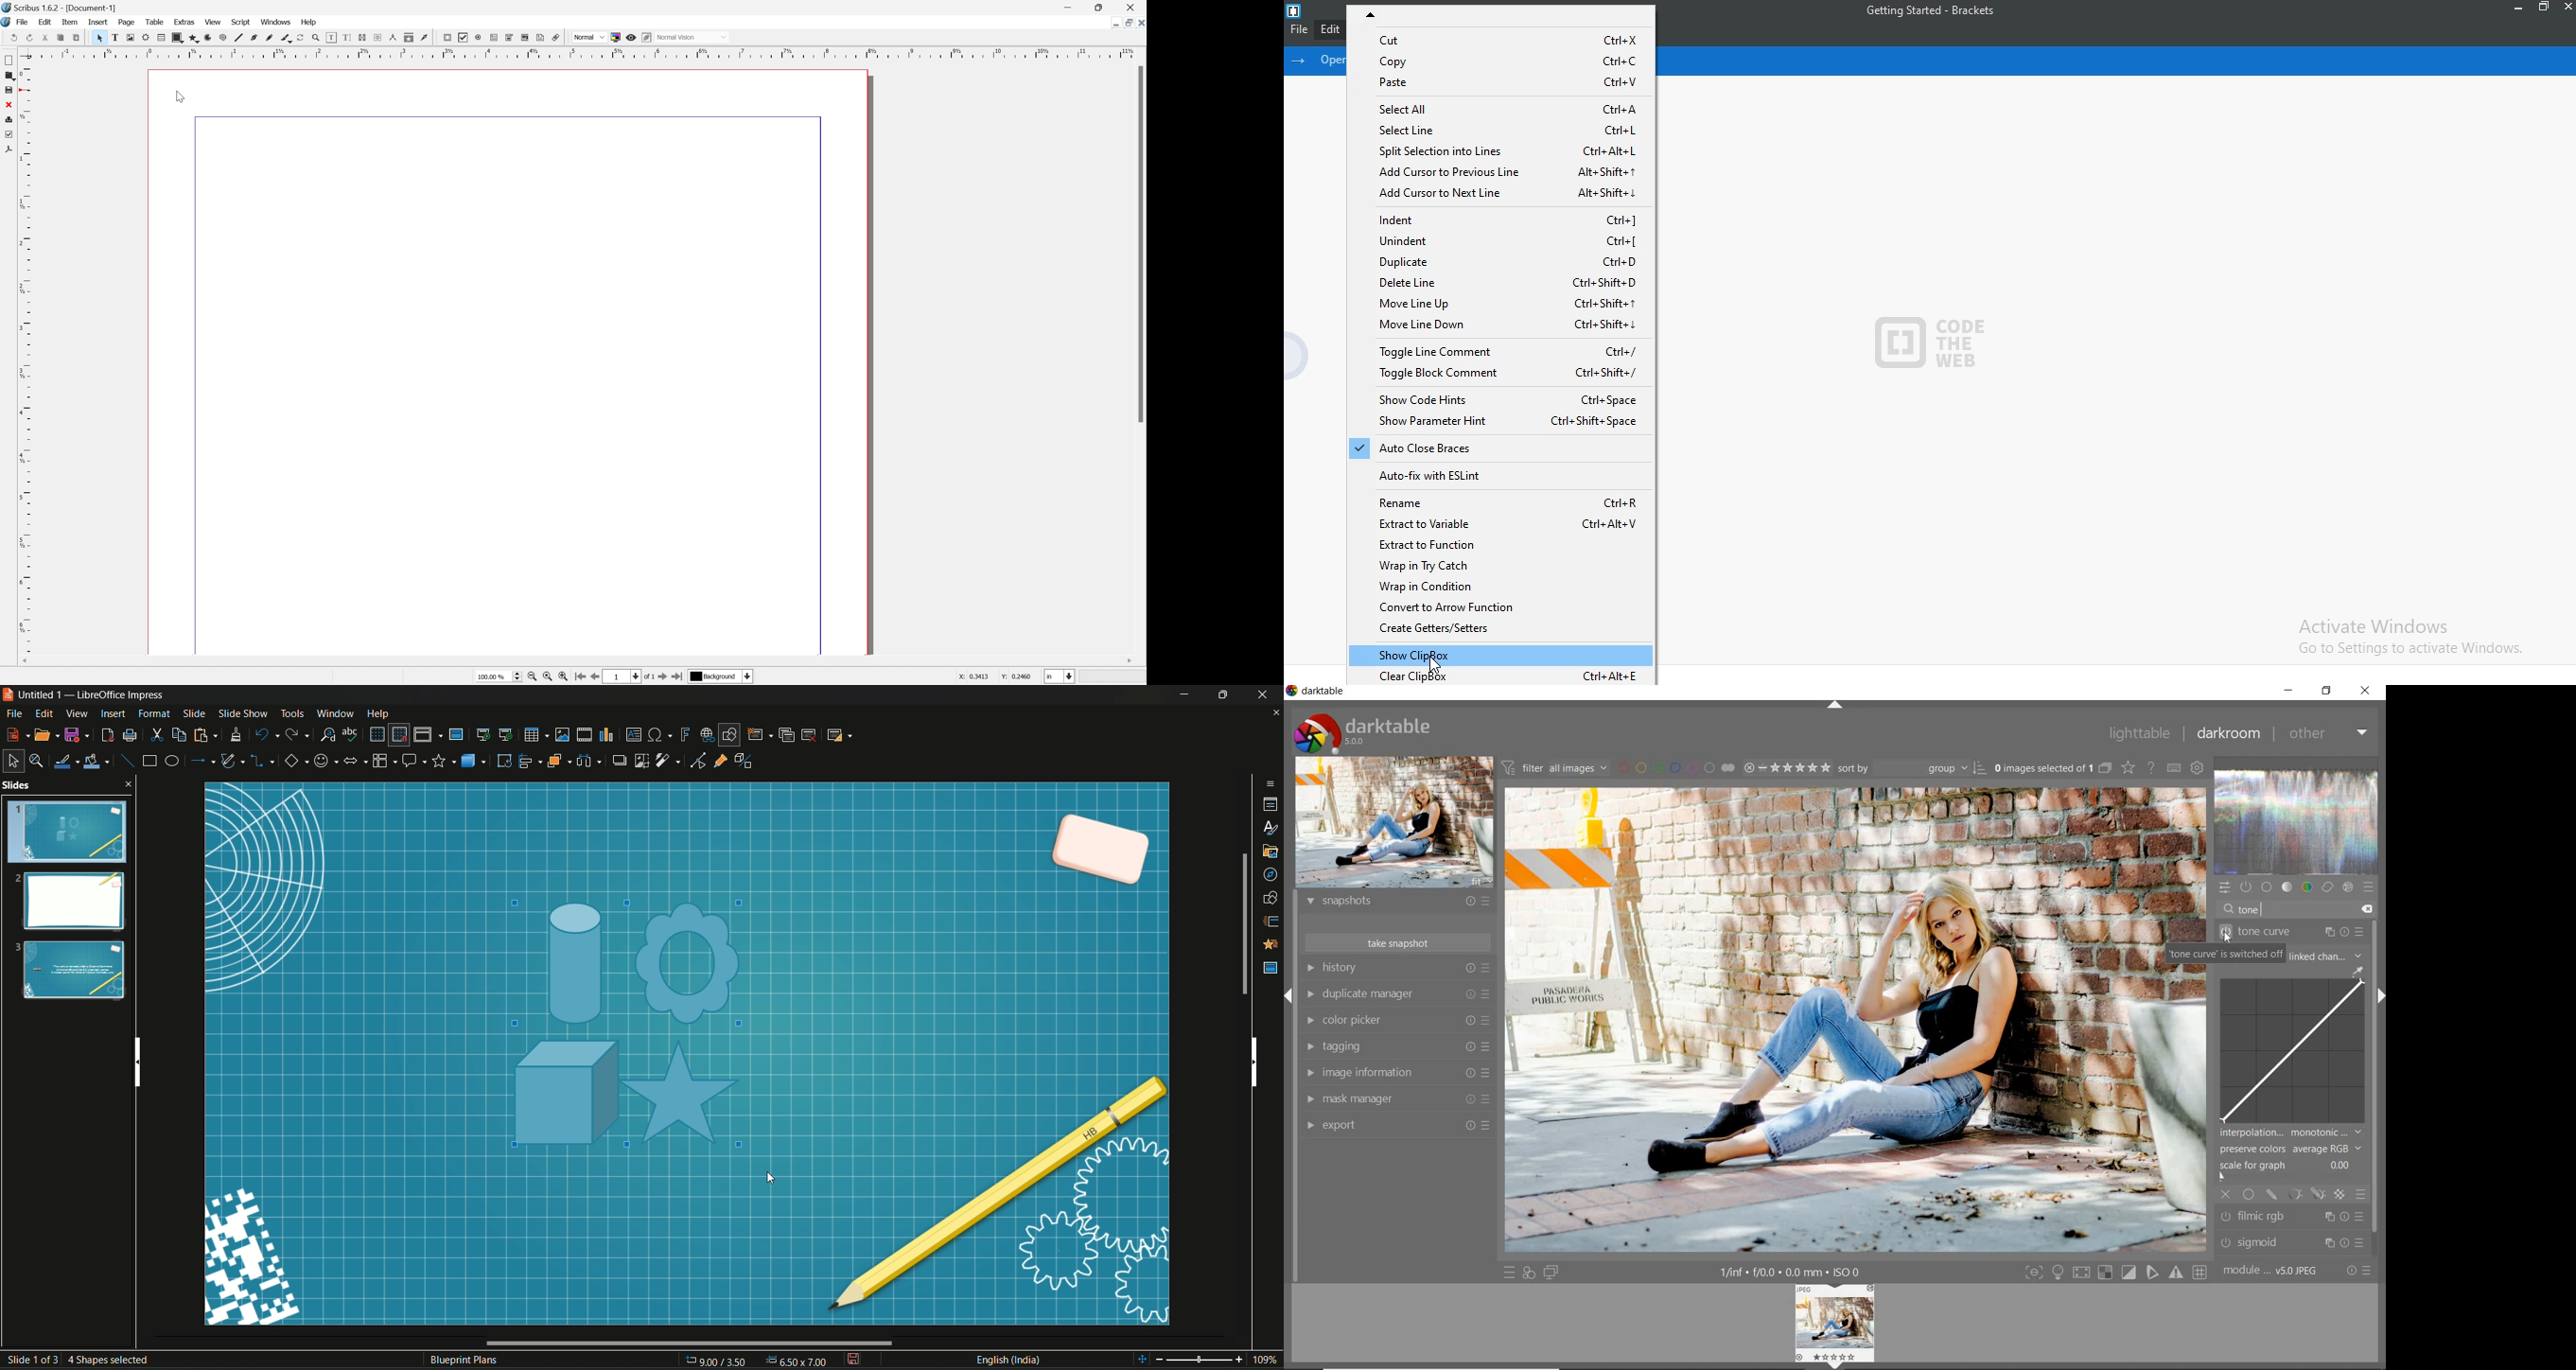  What do you see at coordinates (2224, 886) in the screenshot?
I see `quick access panel` at bounding box center [2224, 886].